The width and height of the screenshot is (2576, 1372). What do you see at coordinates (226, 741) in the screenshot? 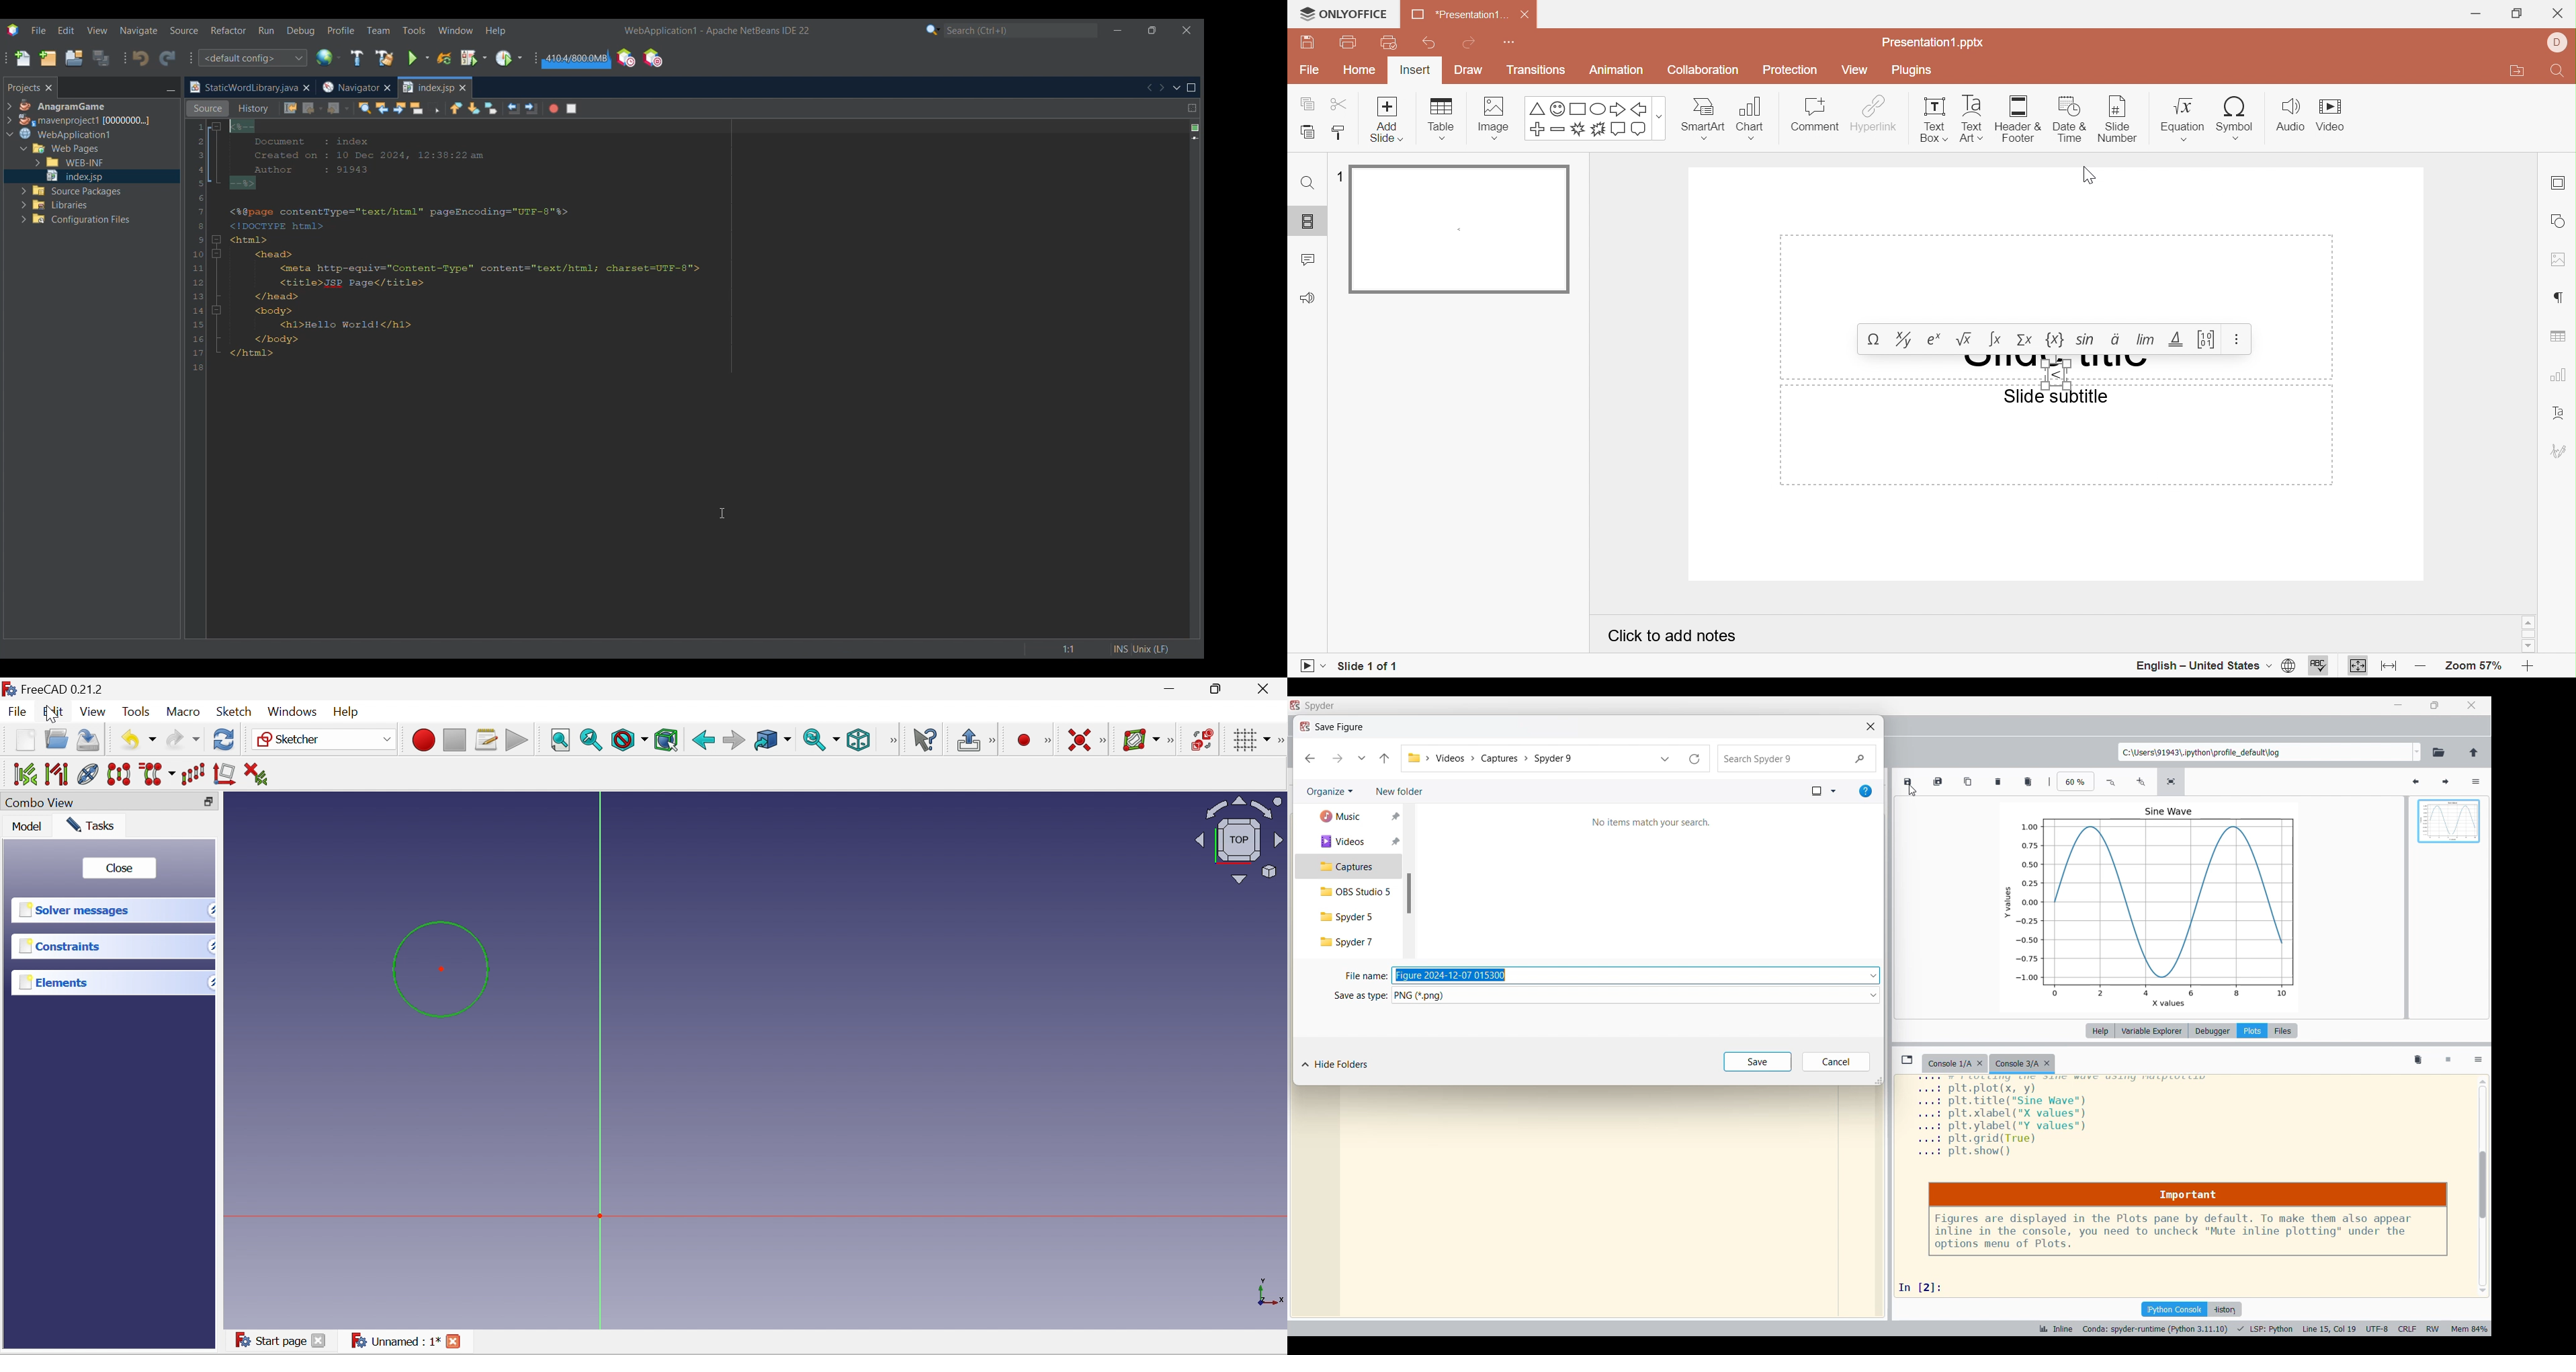
I see `Refresh` at bounding box center [226, 741].